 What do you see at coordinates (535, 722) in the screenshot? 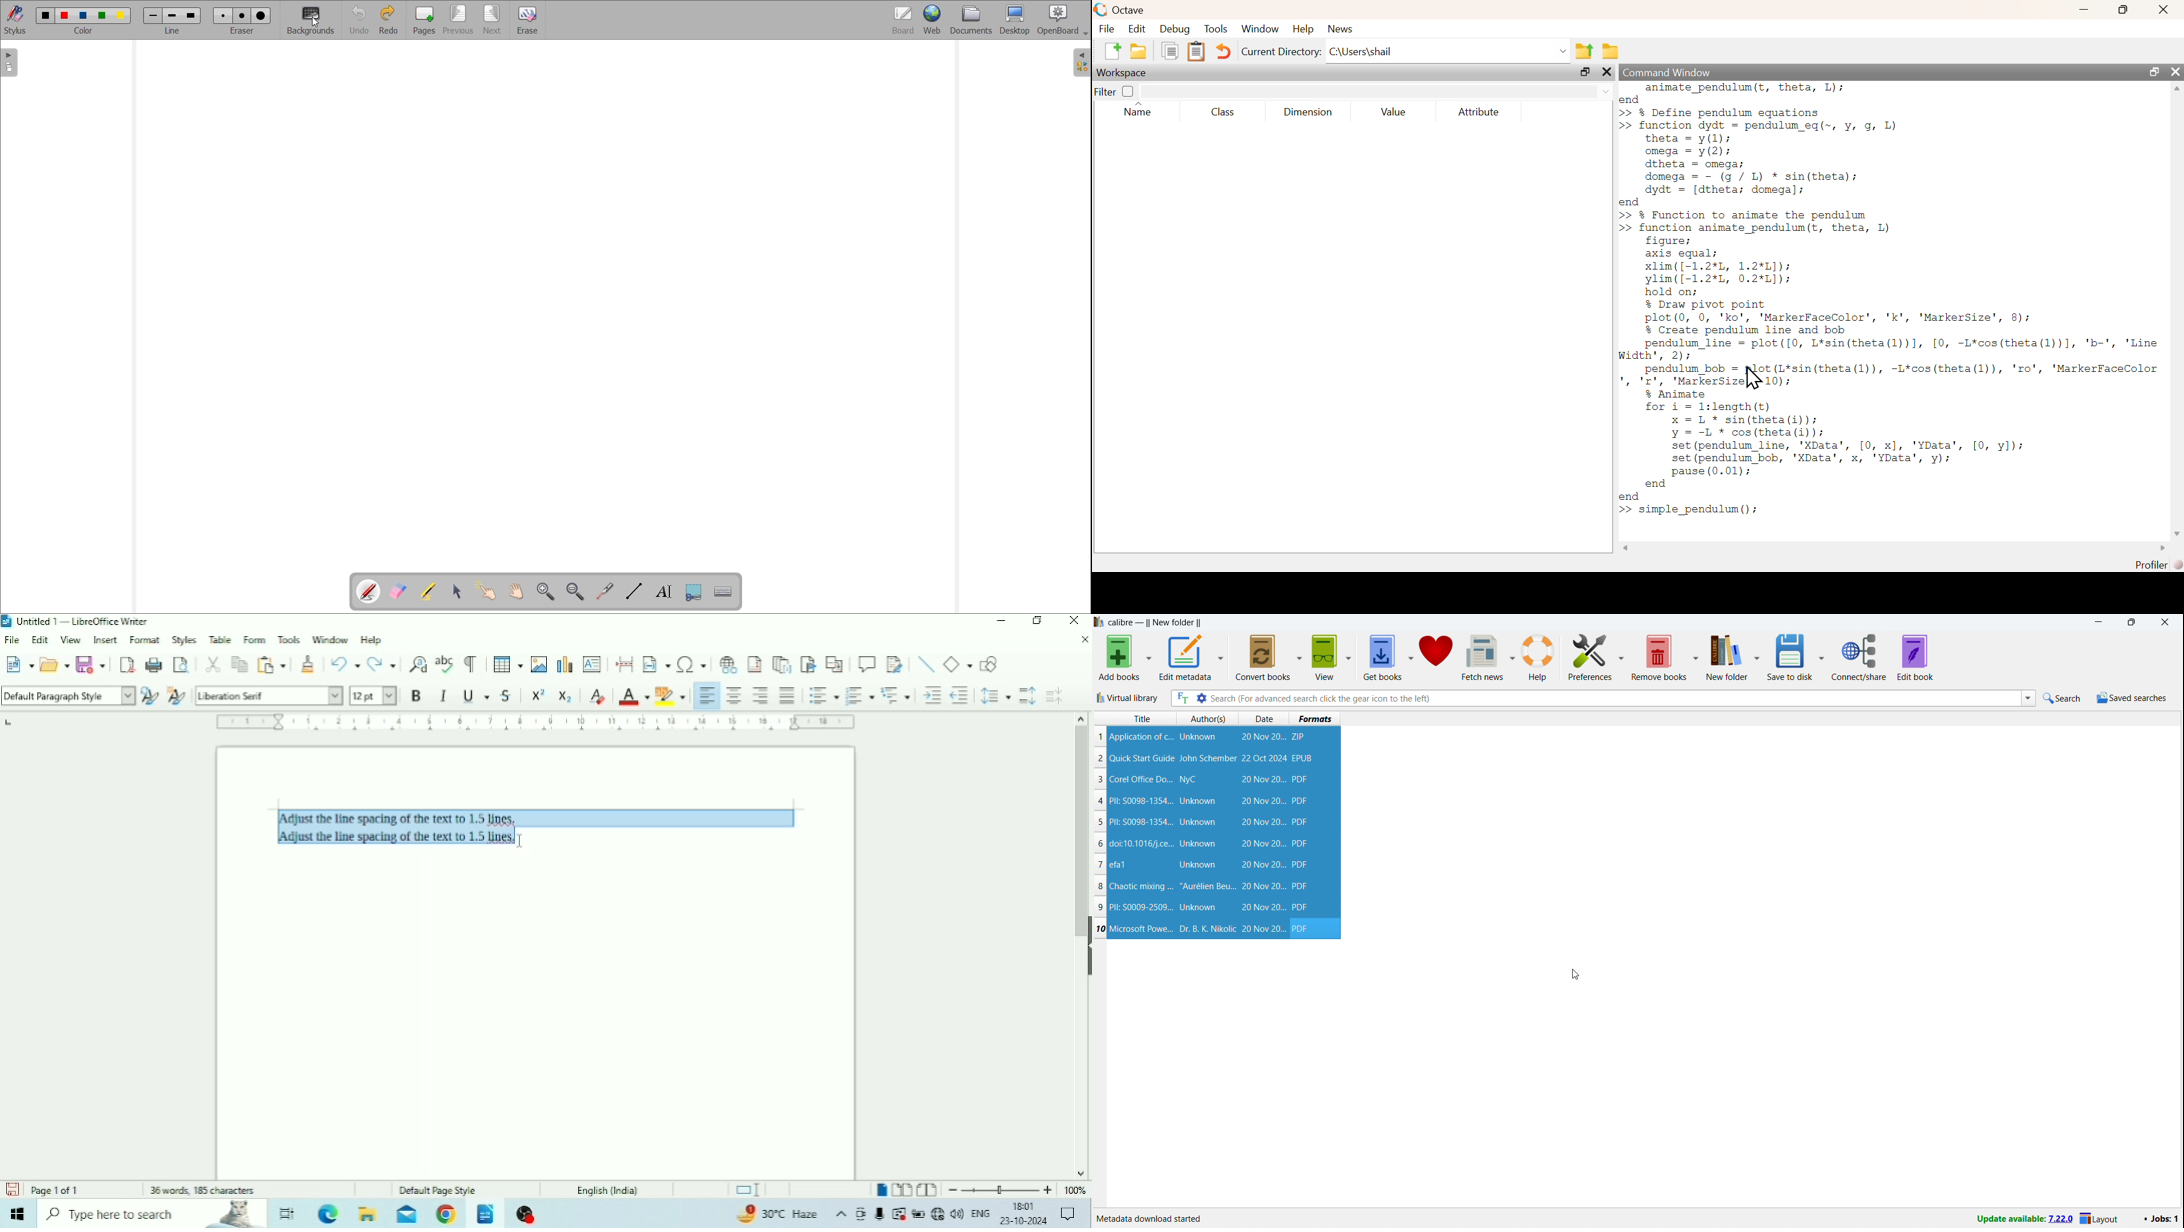
I see `Horizontal scale` at bounding box center [535, 722].